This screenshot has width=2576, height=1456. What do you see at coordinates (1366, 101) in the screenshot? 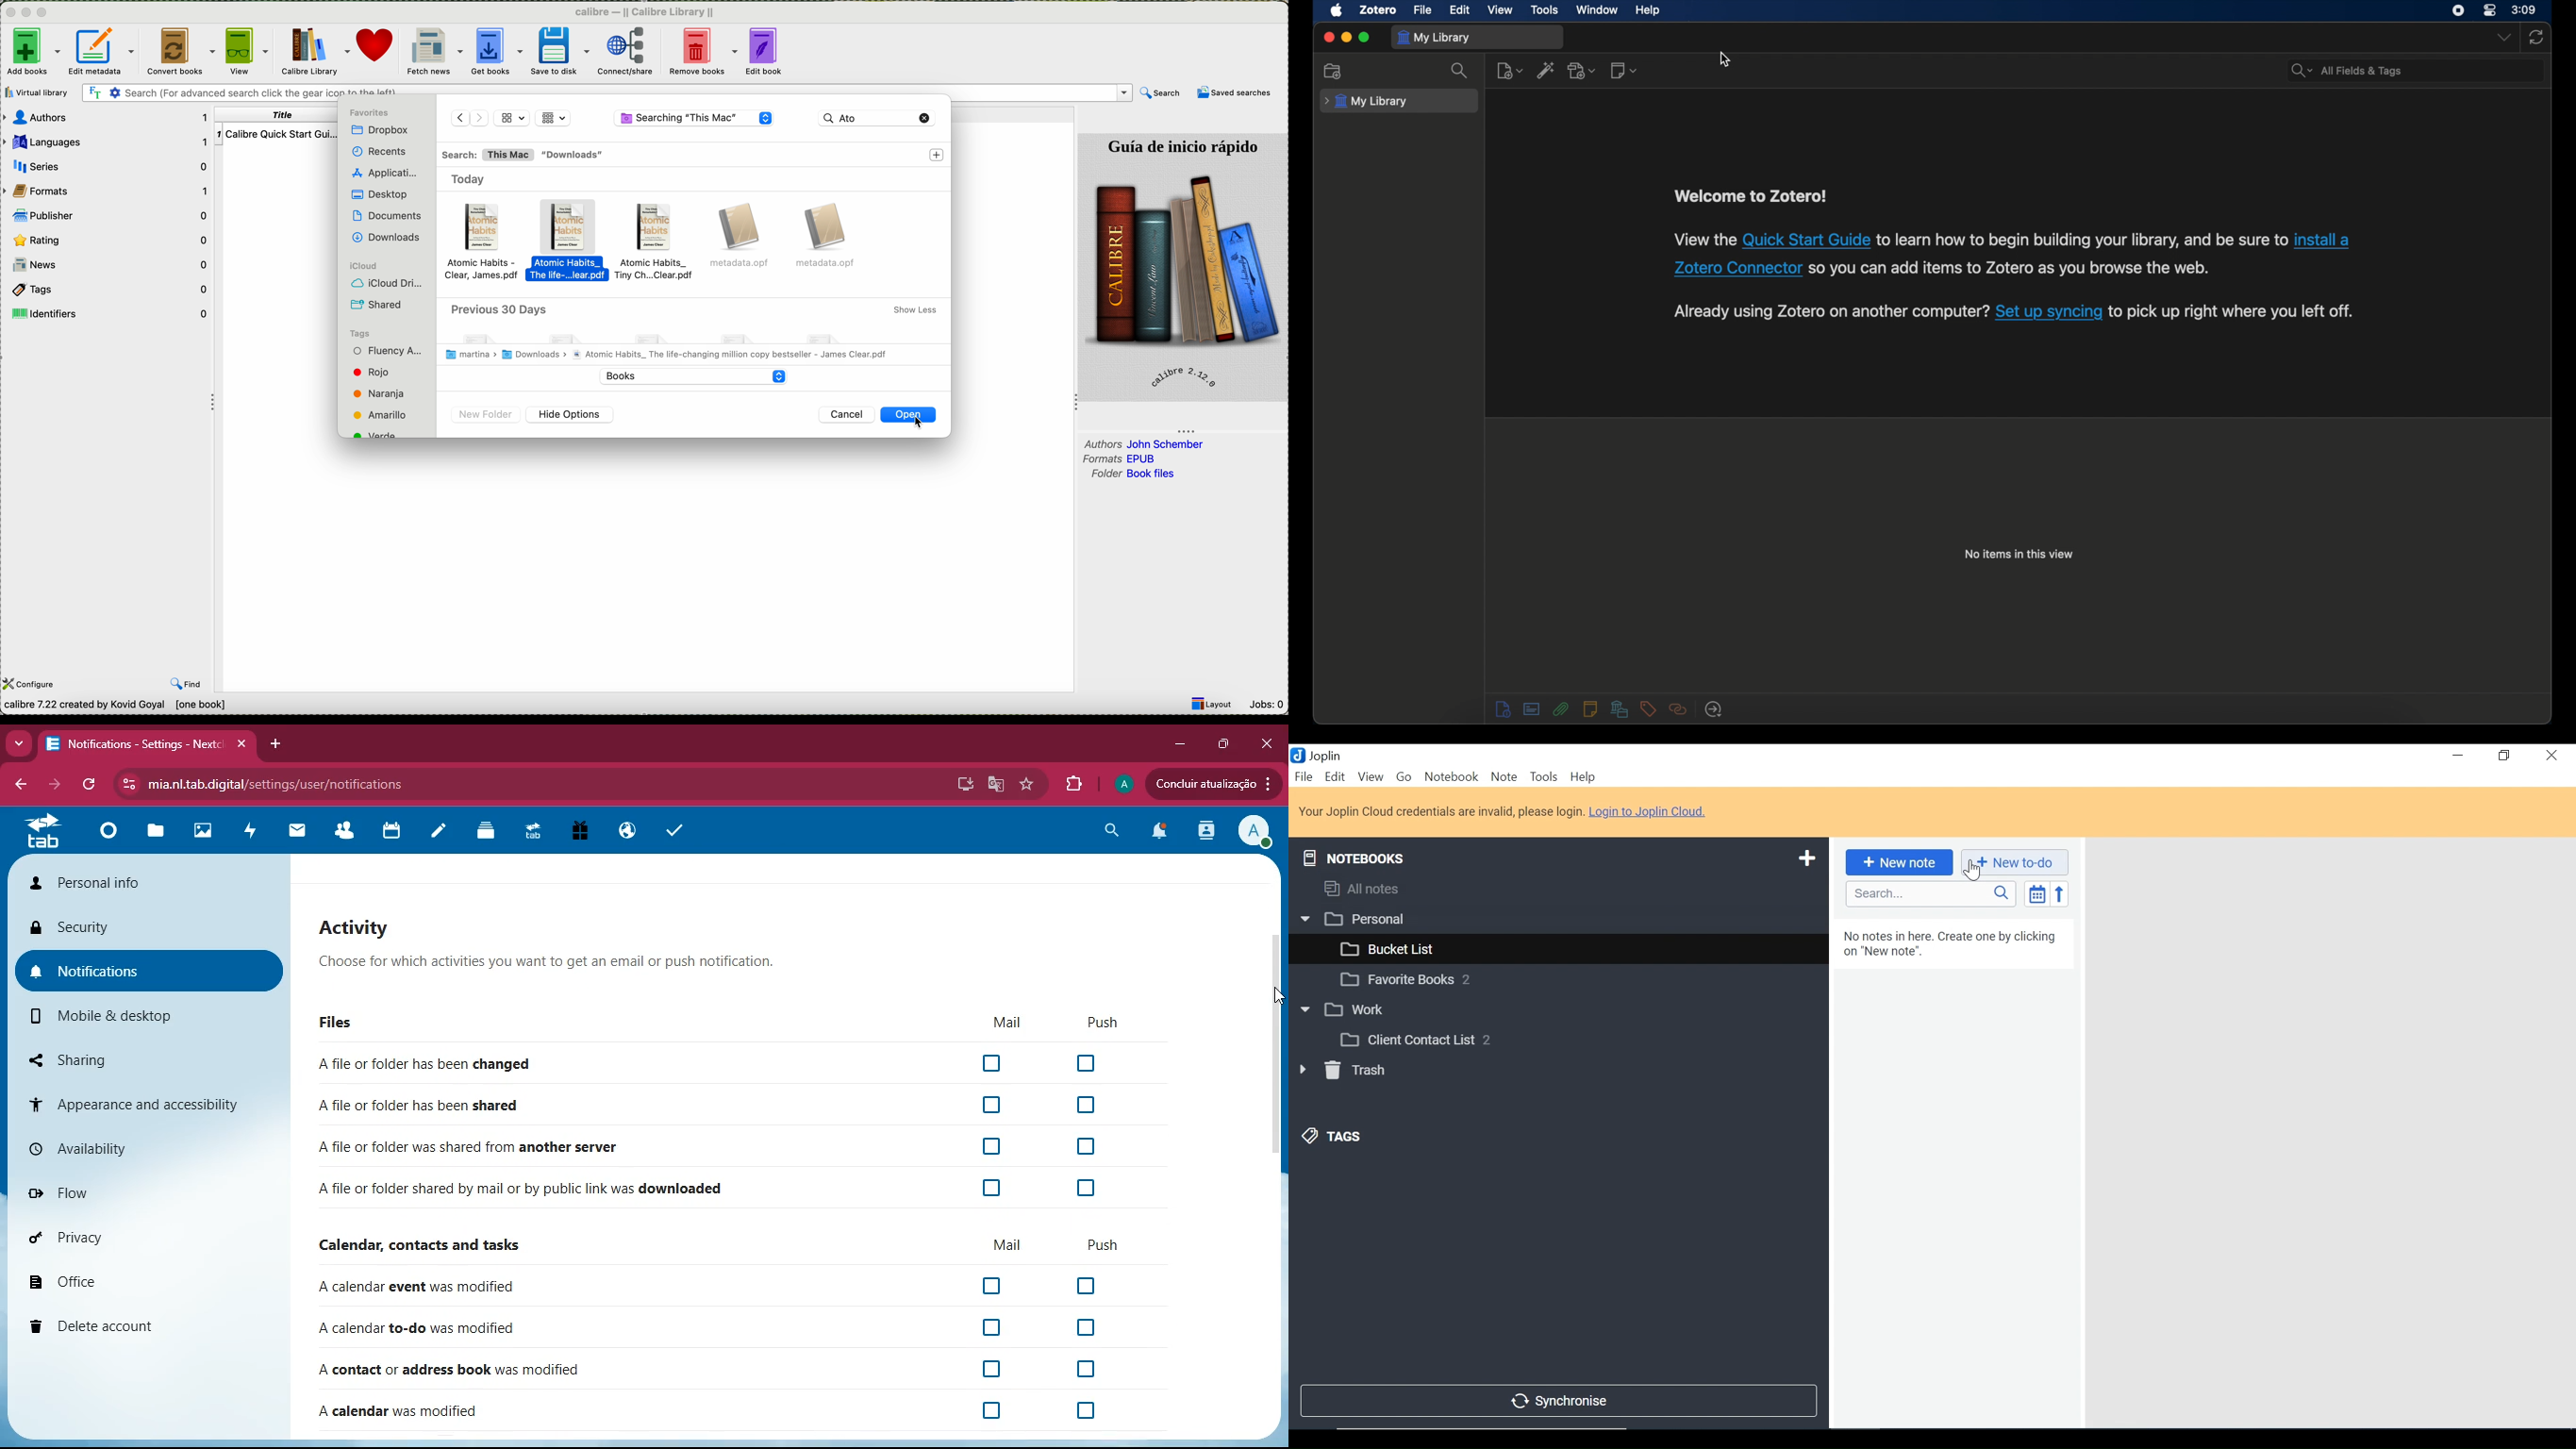
I see `my library` at bounding box center [1366, 101].